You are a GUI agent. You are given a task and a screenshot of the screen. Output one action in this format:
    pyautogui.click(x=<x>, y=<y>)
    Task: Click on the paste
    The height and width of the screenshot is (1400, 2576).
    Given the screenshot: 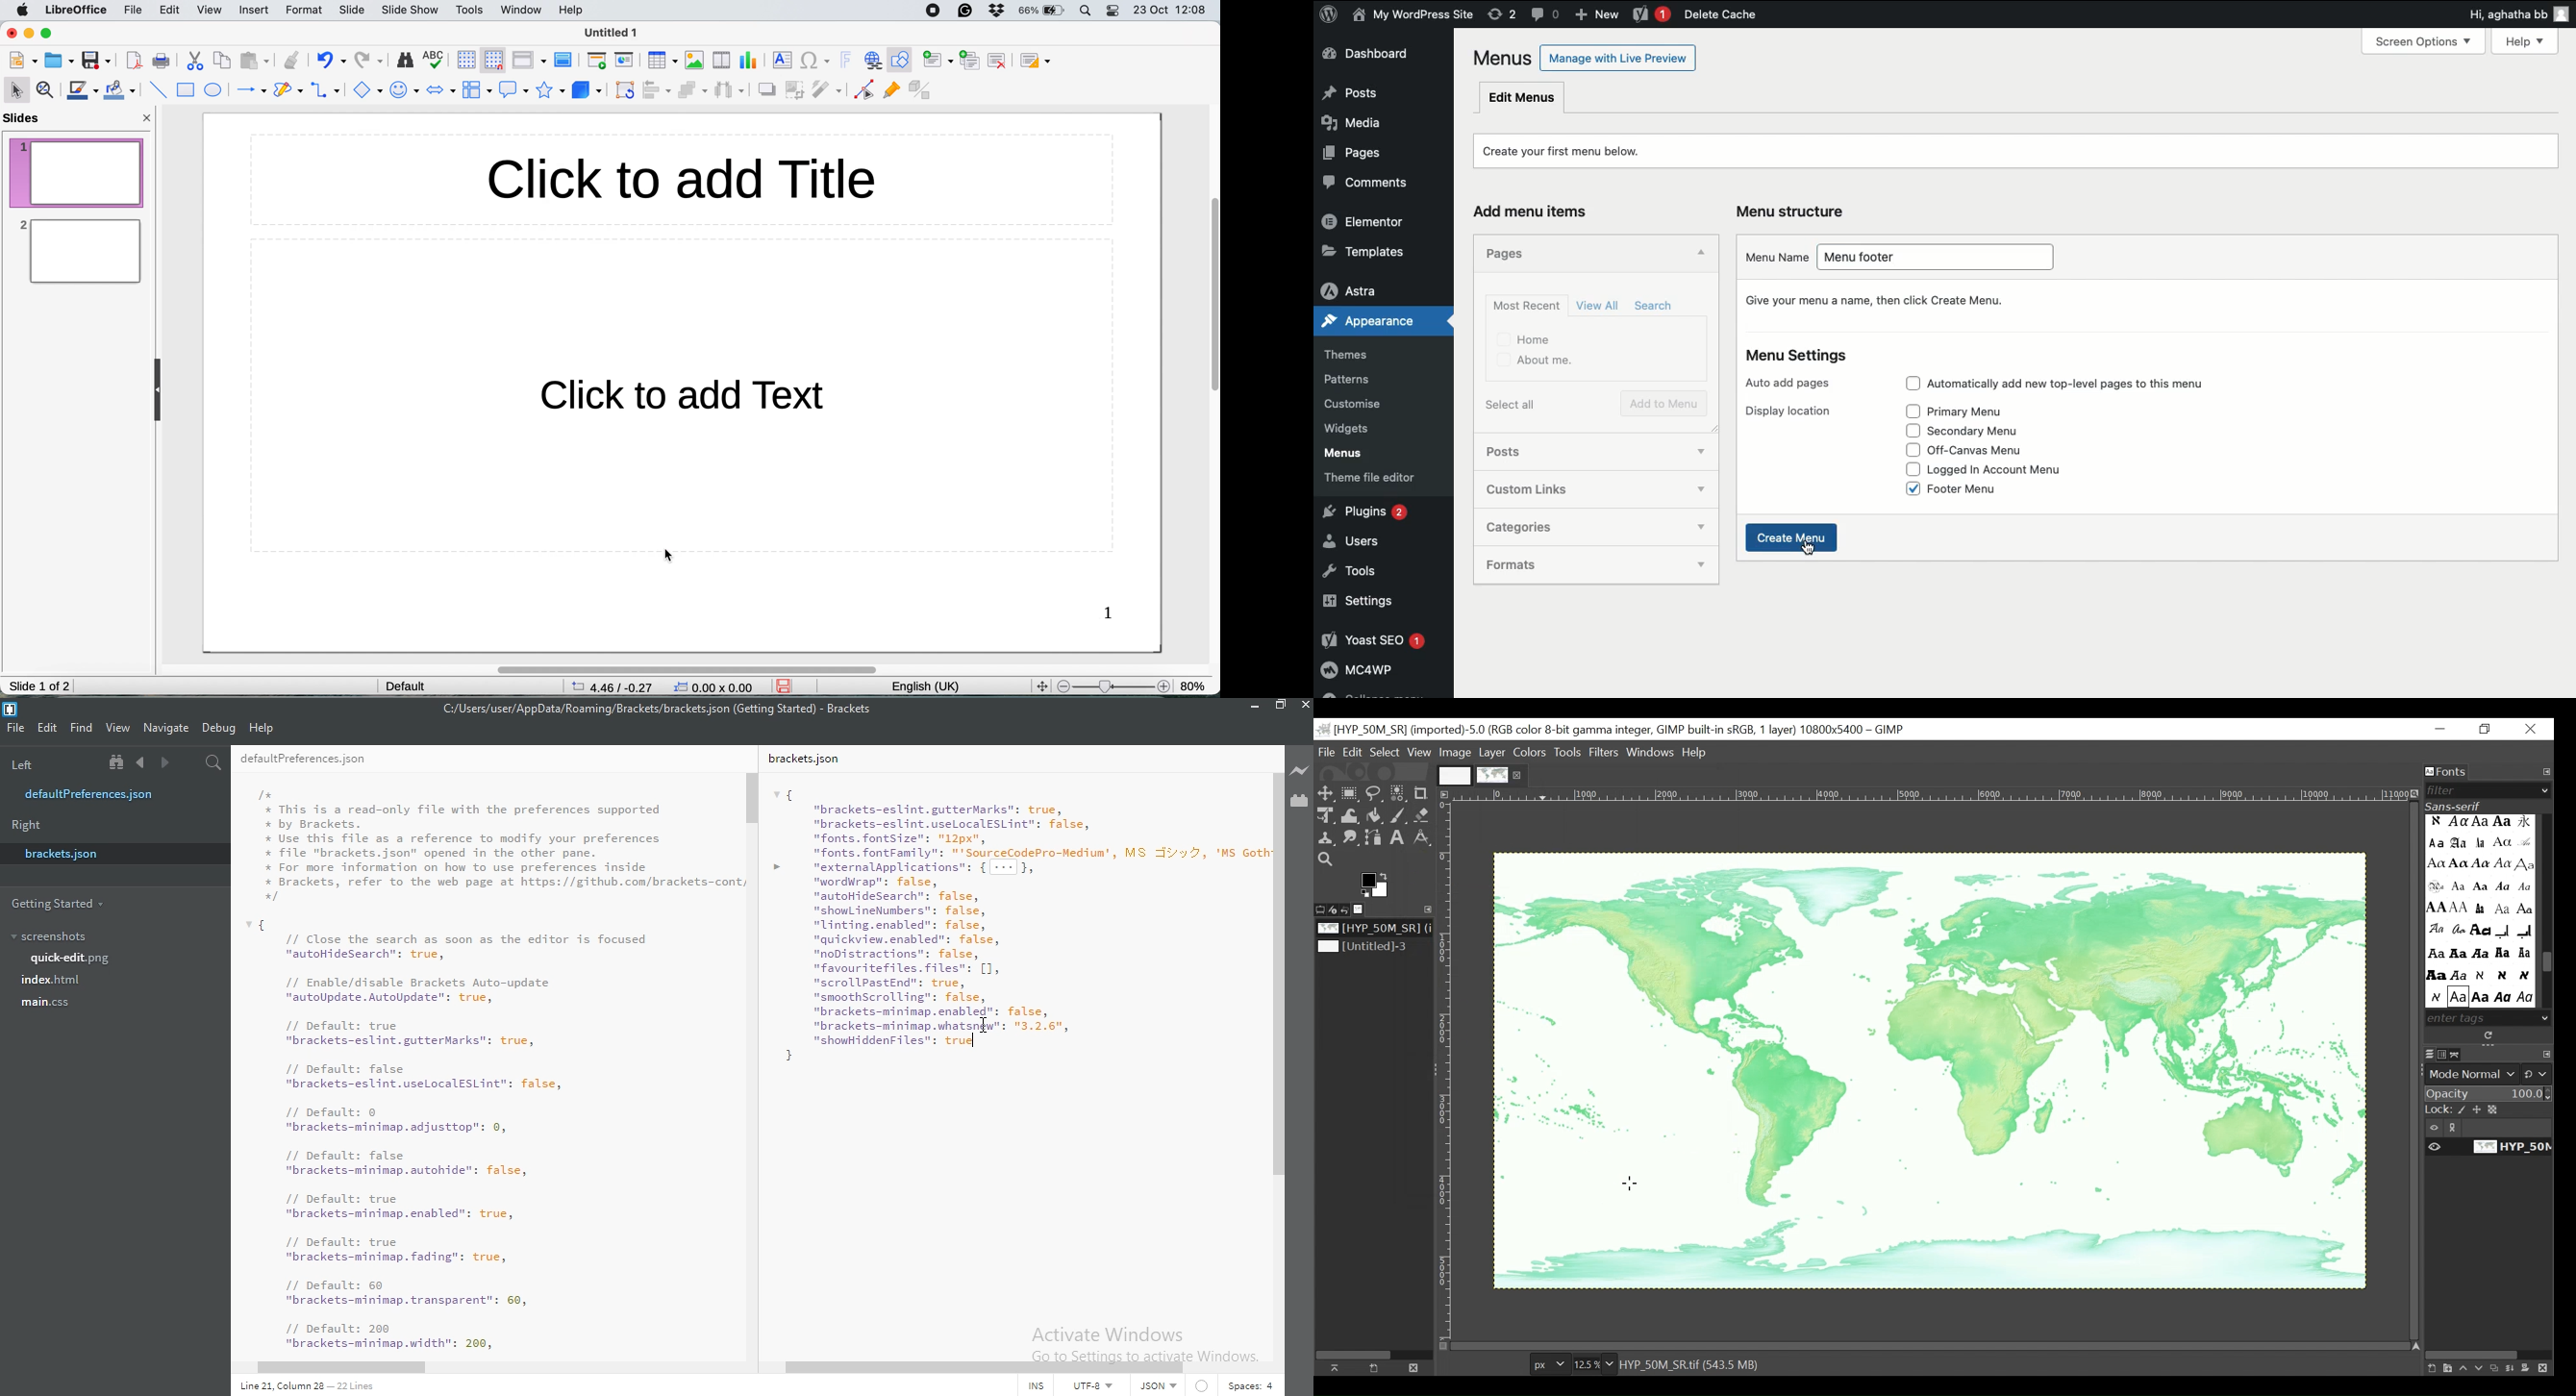 What is the action you would take?
    pyautogui.click(x=252, y=61)
    